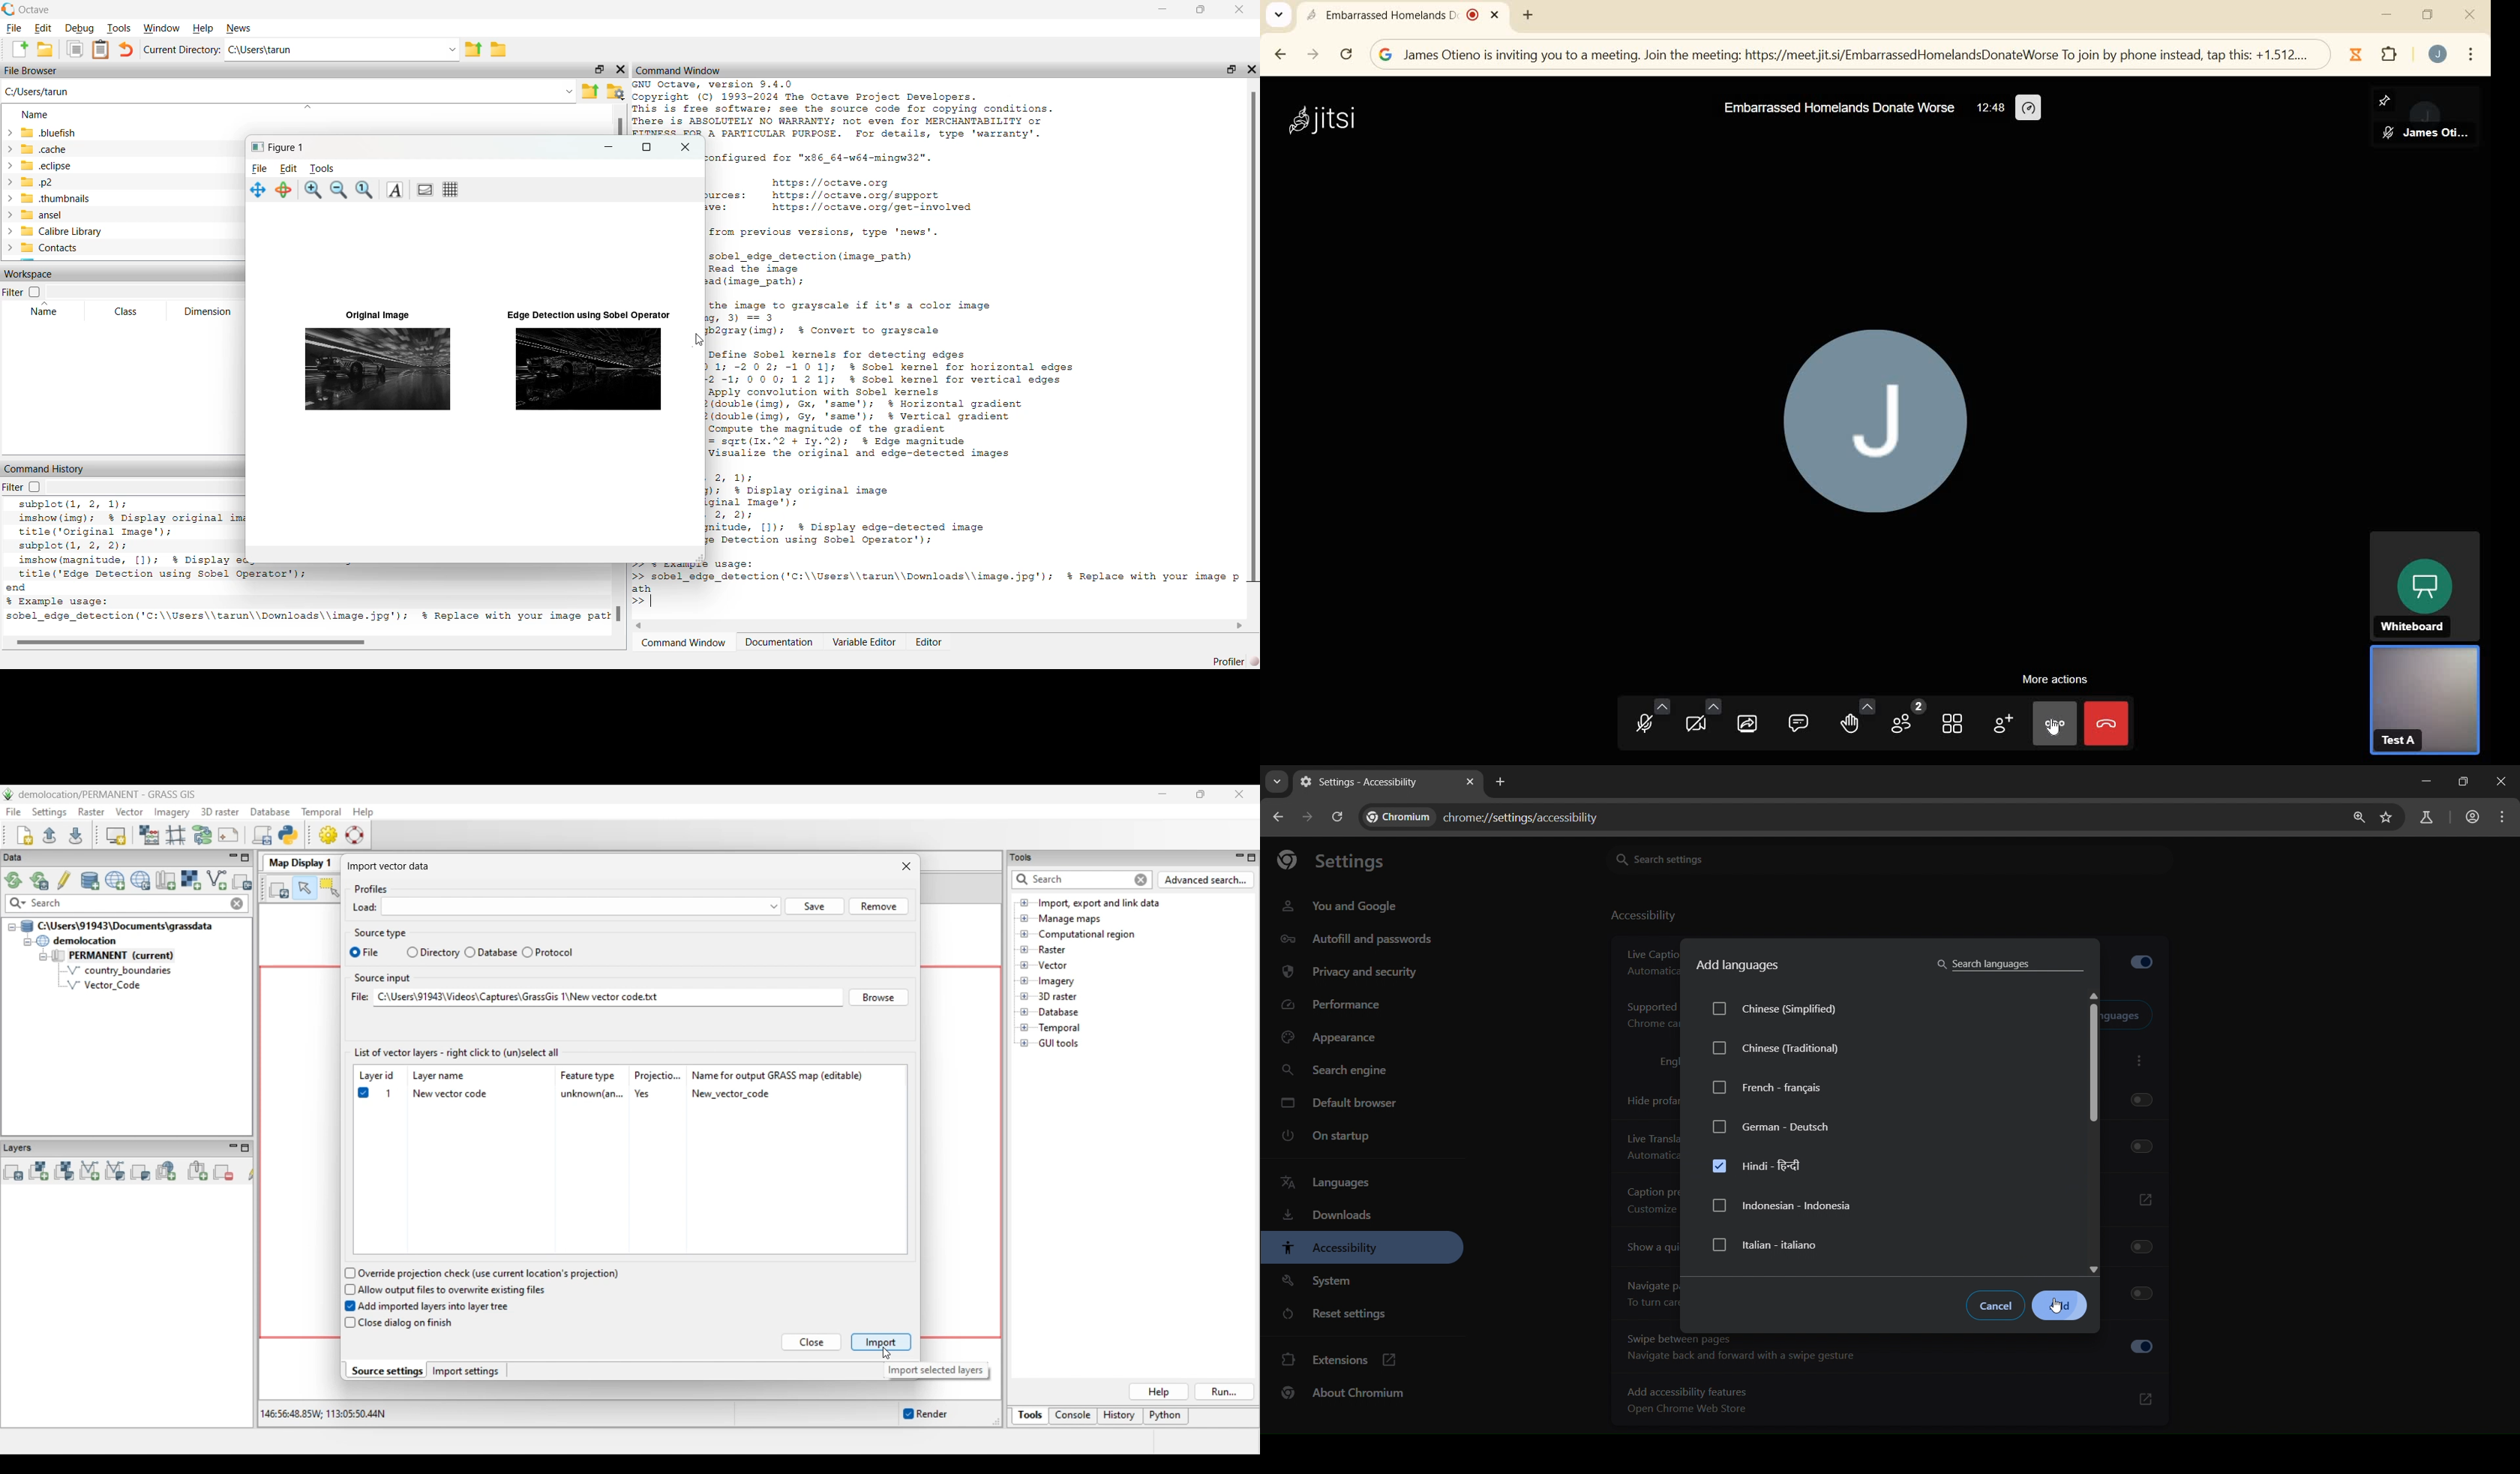 Image resolution: width=2520 pixels, height=1484 pixels. Describe the element at coordinates (1329, 1217) in the screenshot. I see `downloads` at that location.